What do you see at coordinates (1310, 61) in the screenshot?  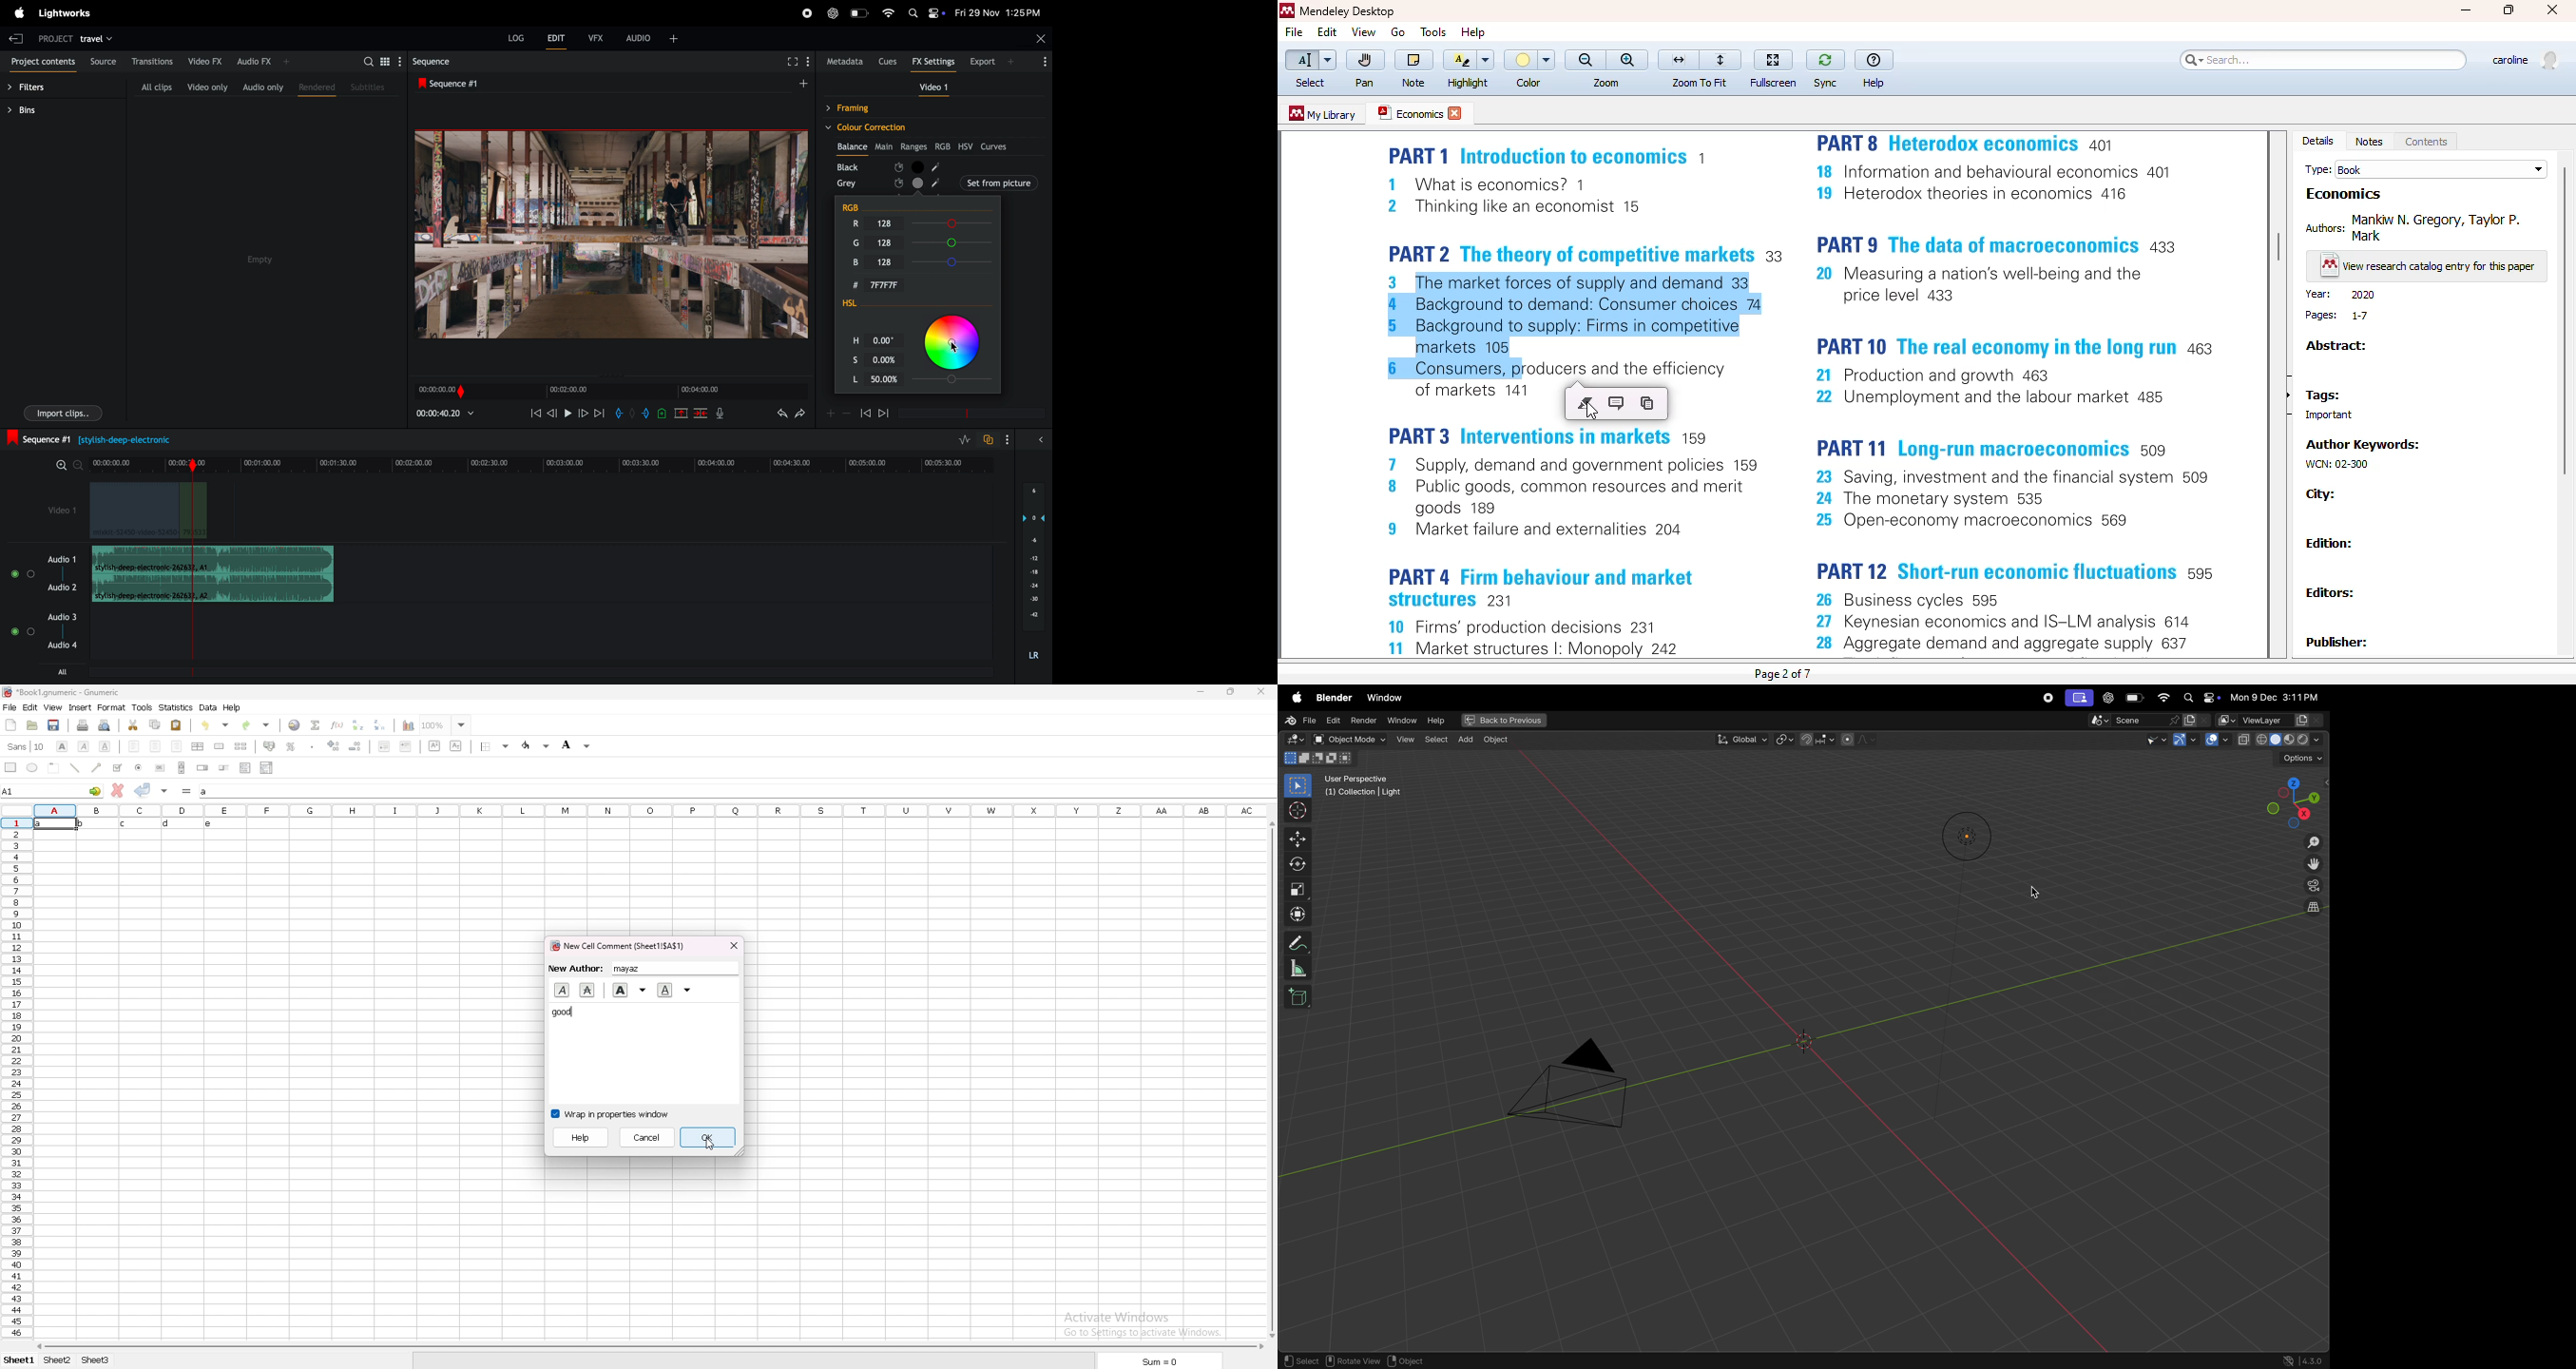 I see `select` at bounding box center [1310, 61].